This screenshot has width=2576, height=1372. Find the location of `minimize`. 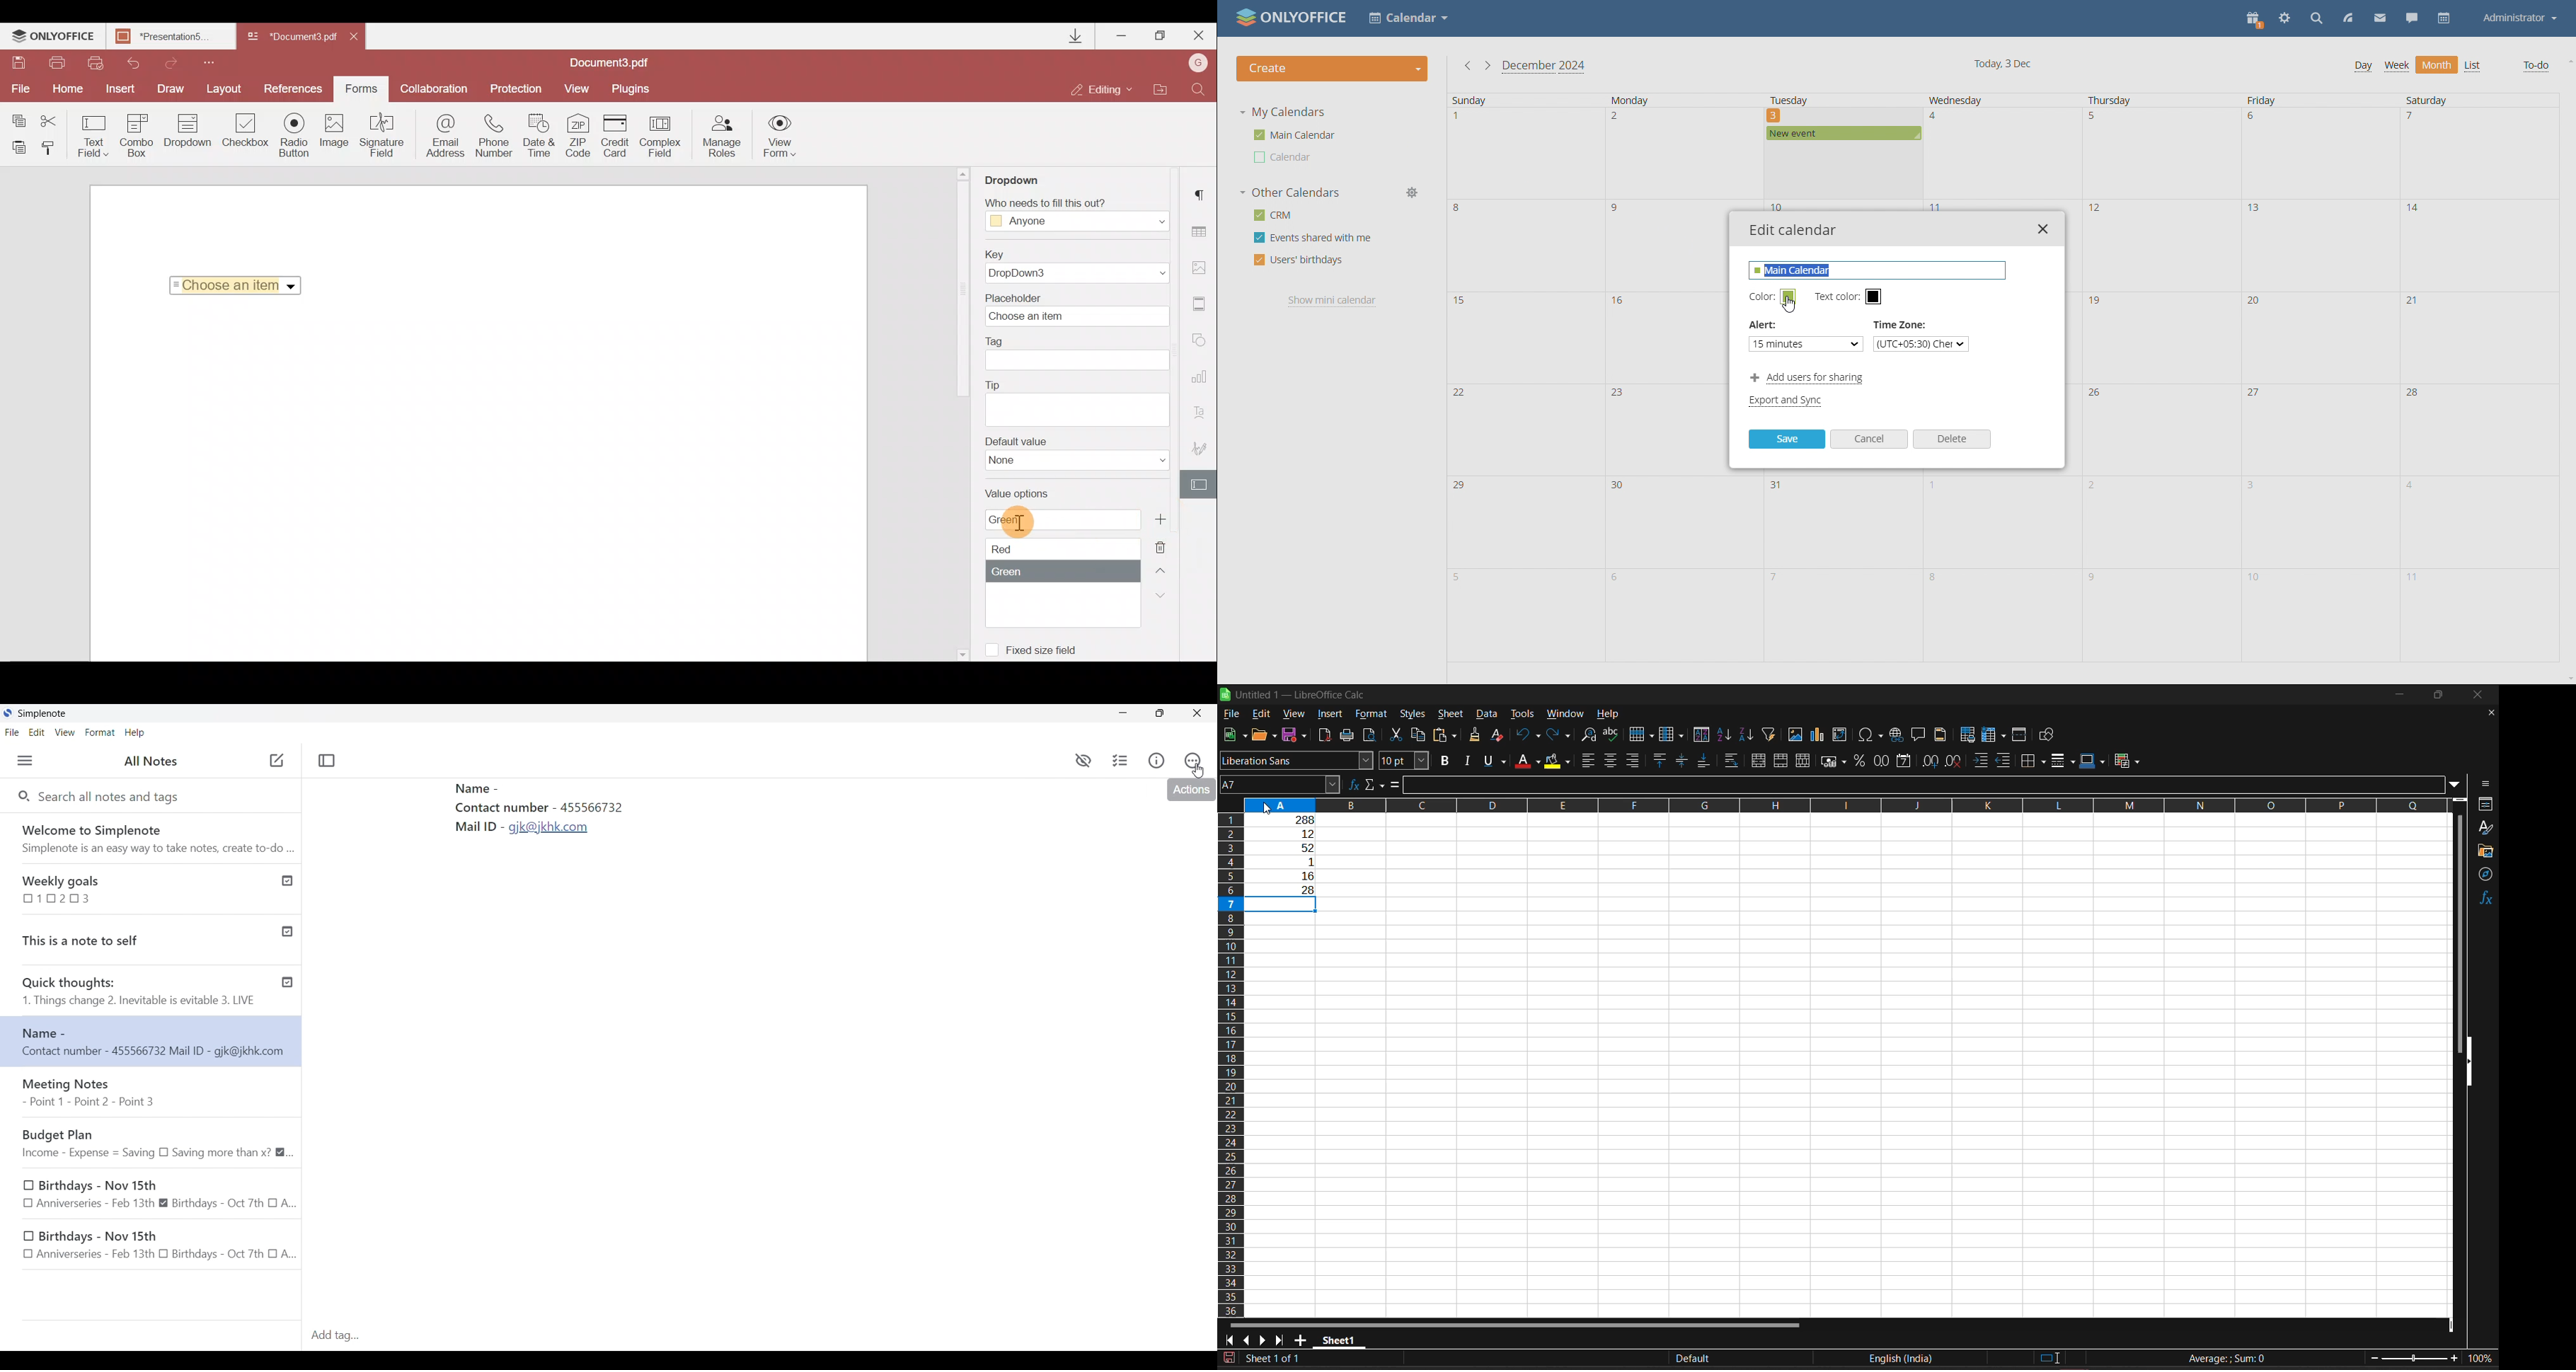

minimize is located at coordinates (2402, 694).